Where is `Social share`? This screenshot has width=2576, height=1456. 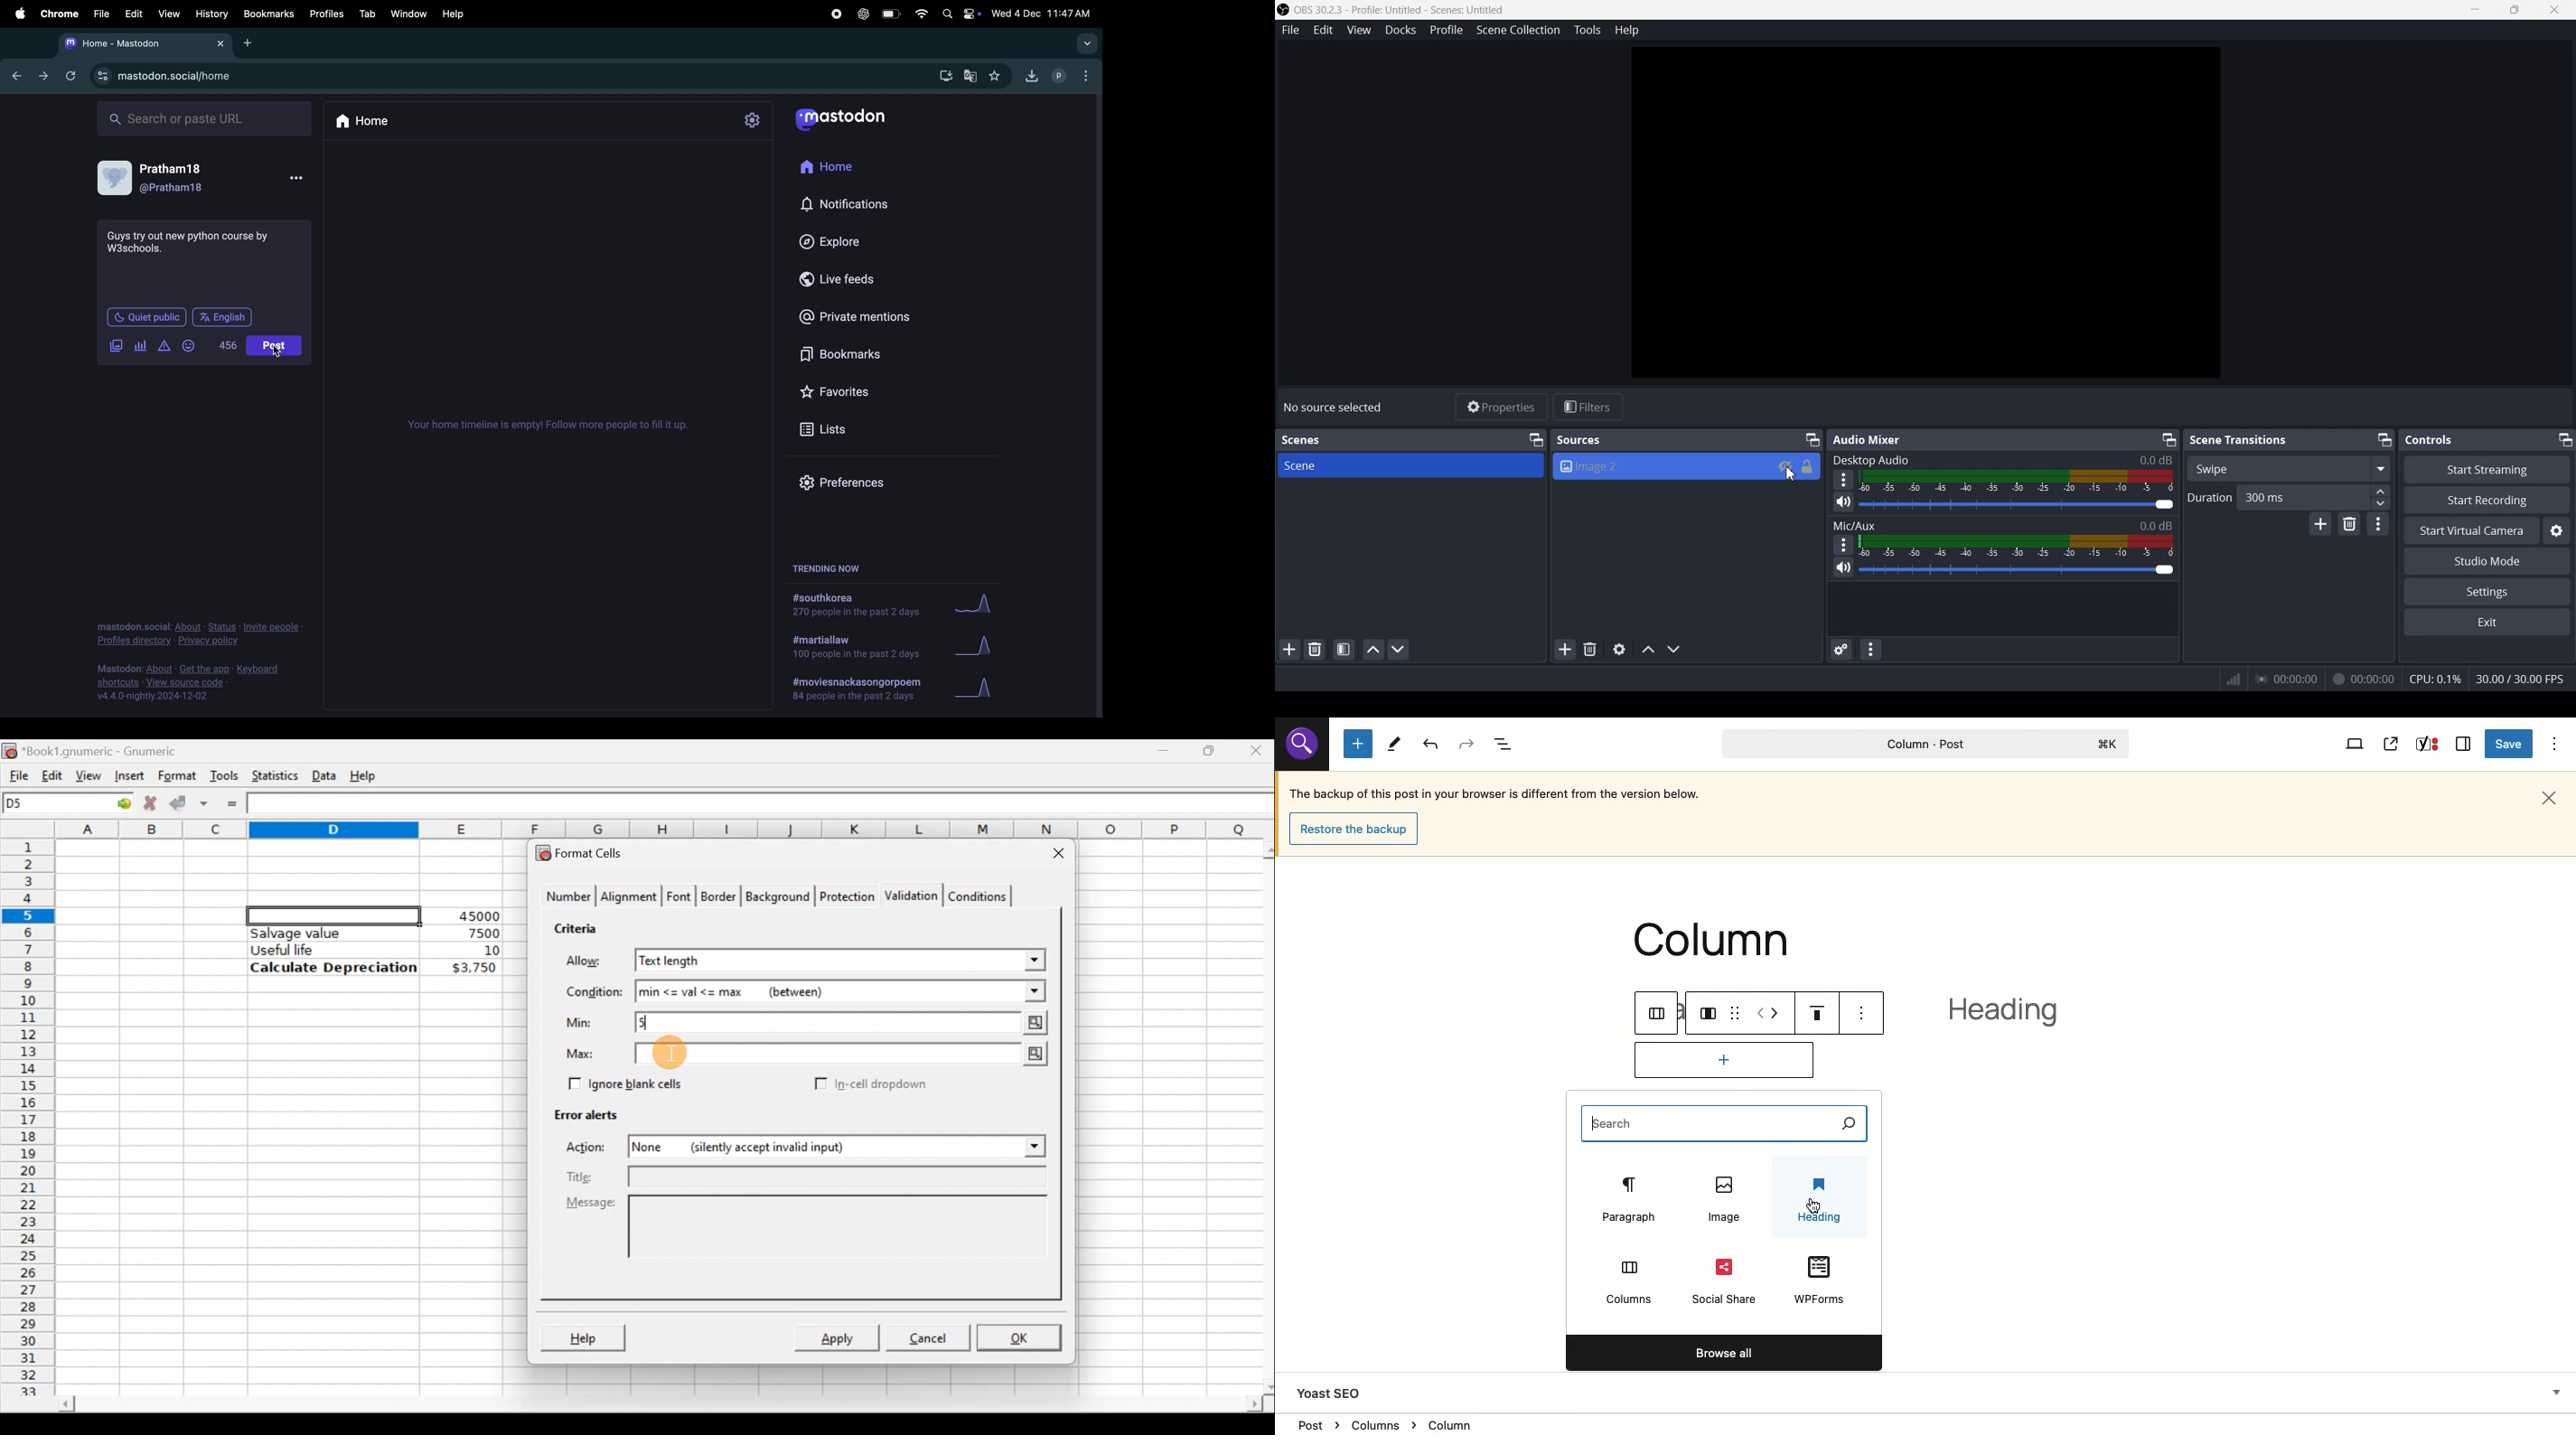 Social share is located at coordinates (1718, 1280).